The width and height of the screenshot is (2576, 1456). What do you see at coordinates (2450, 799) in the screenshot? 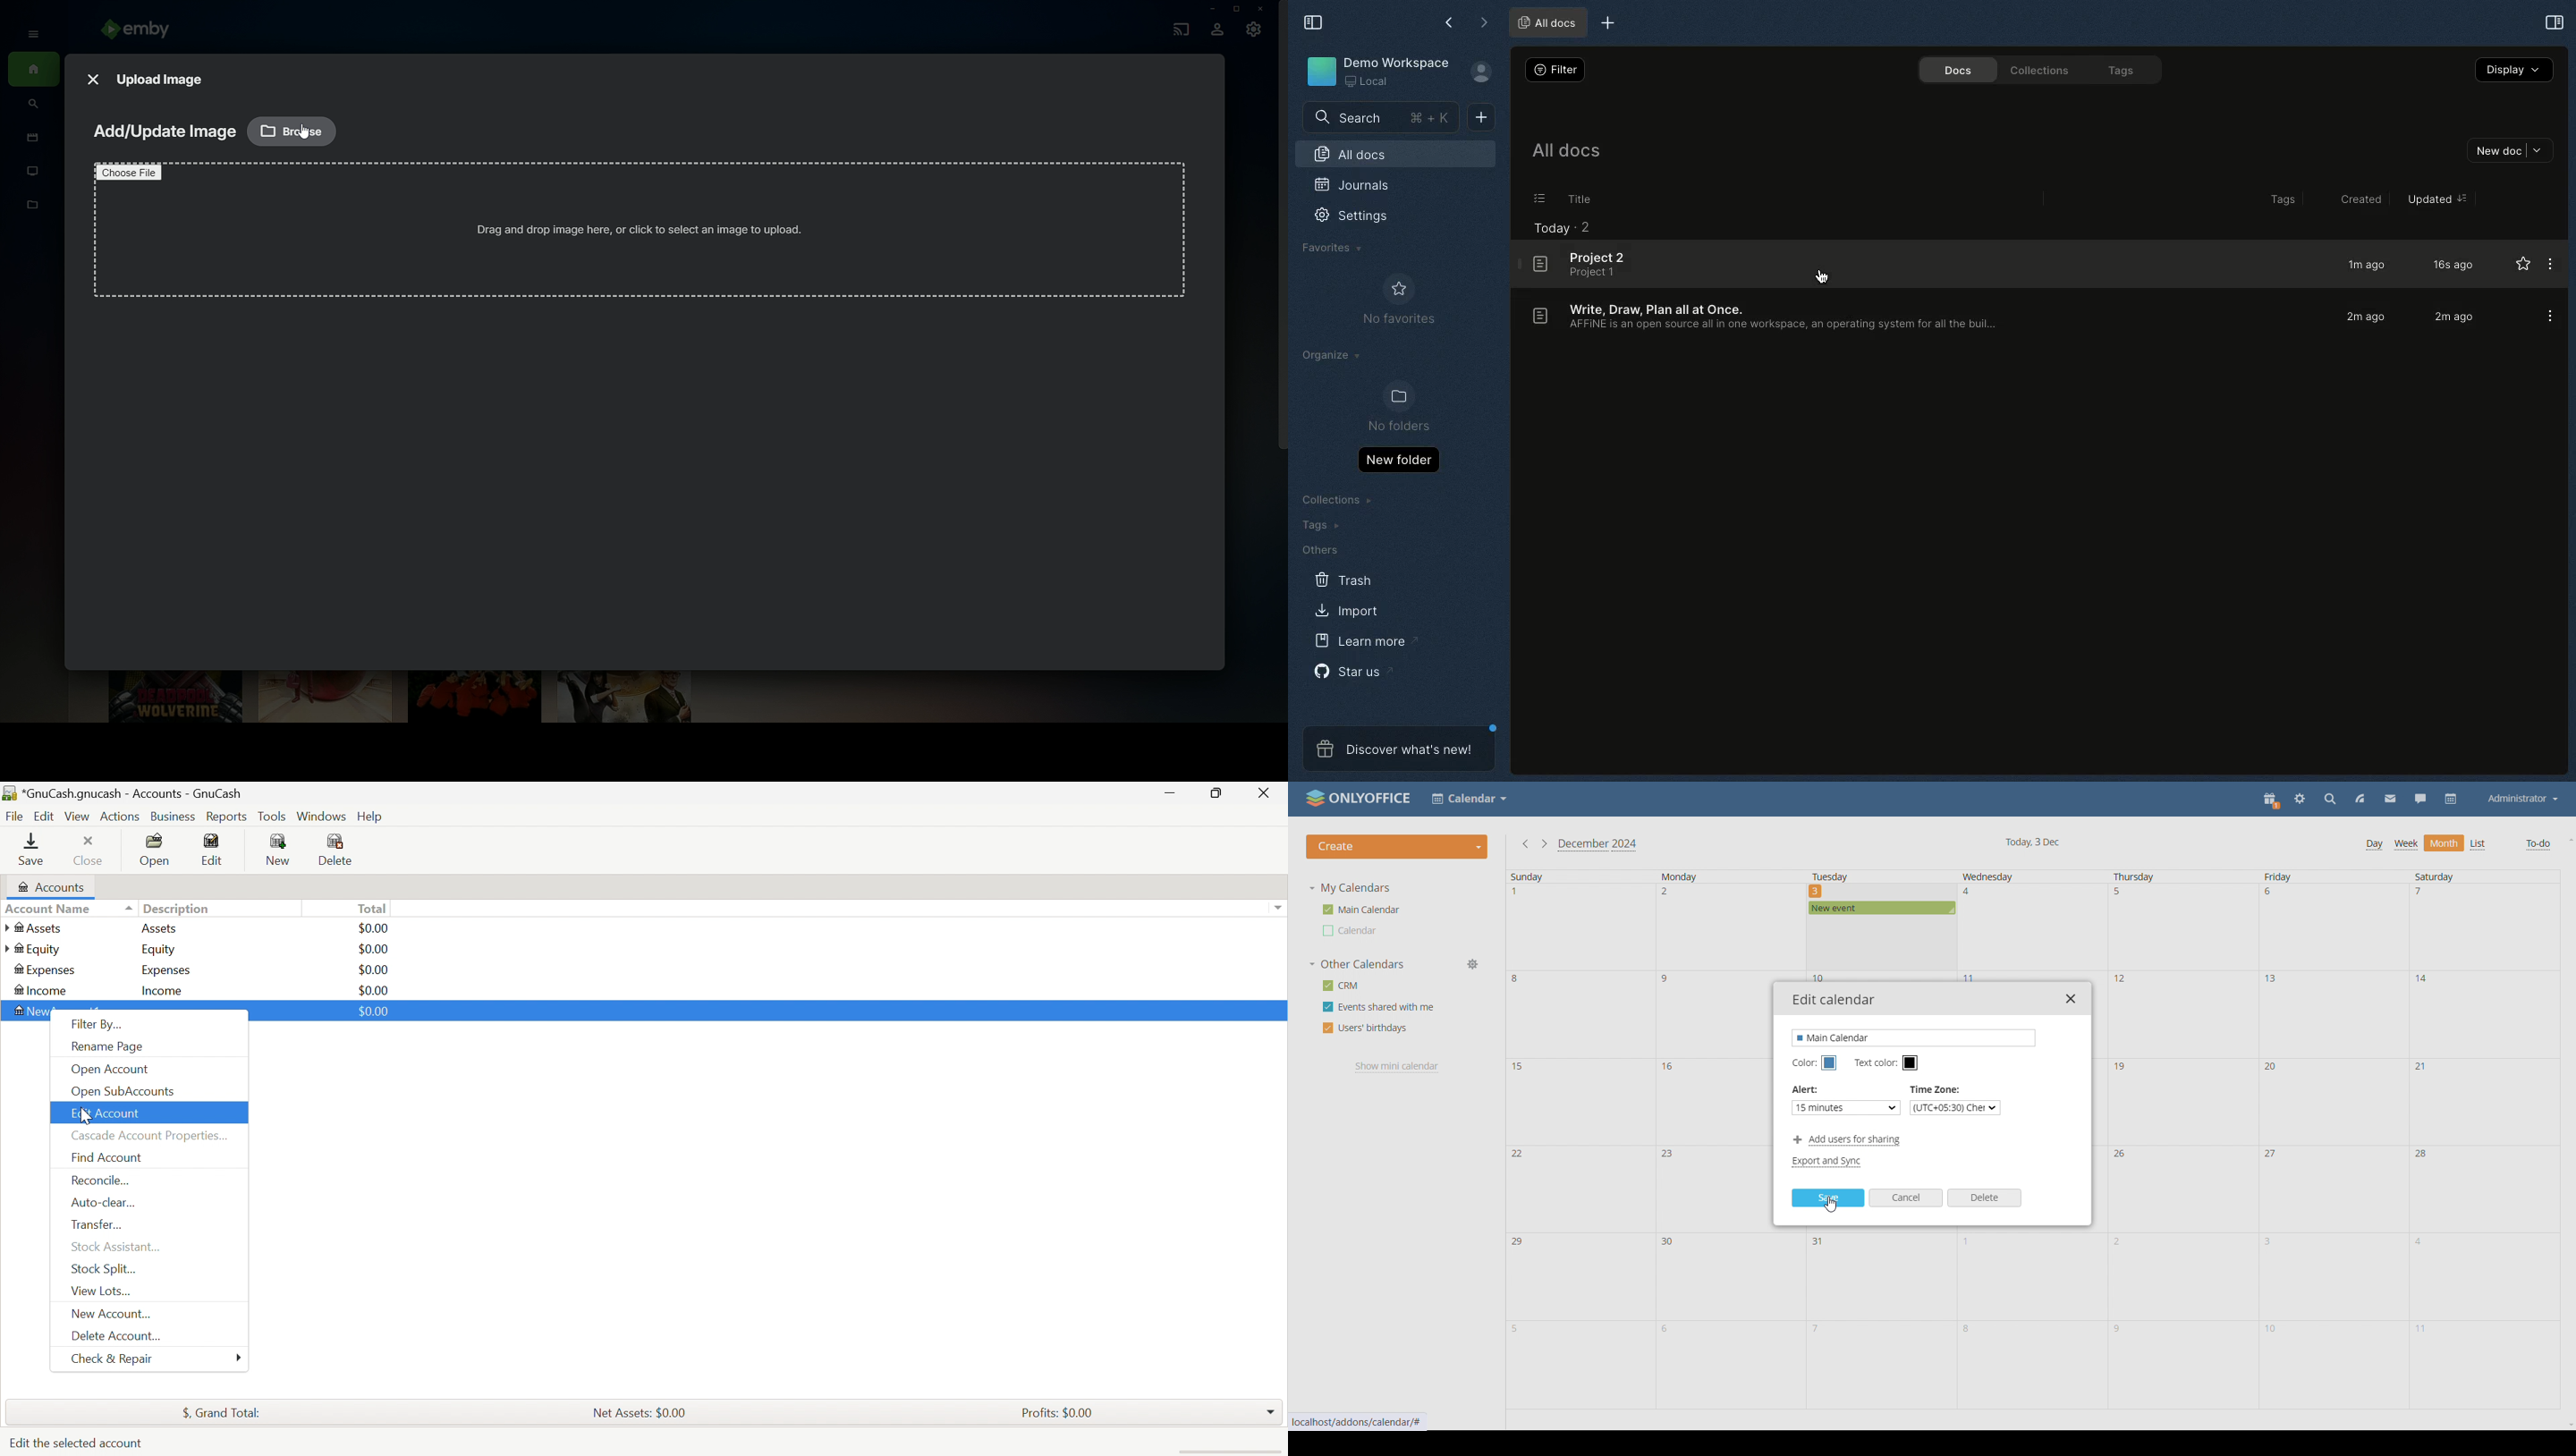
I see `calendar` at bounding box center [2450, 799].